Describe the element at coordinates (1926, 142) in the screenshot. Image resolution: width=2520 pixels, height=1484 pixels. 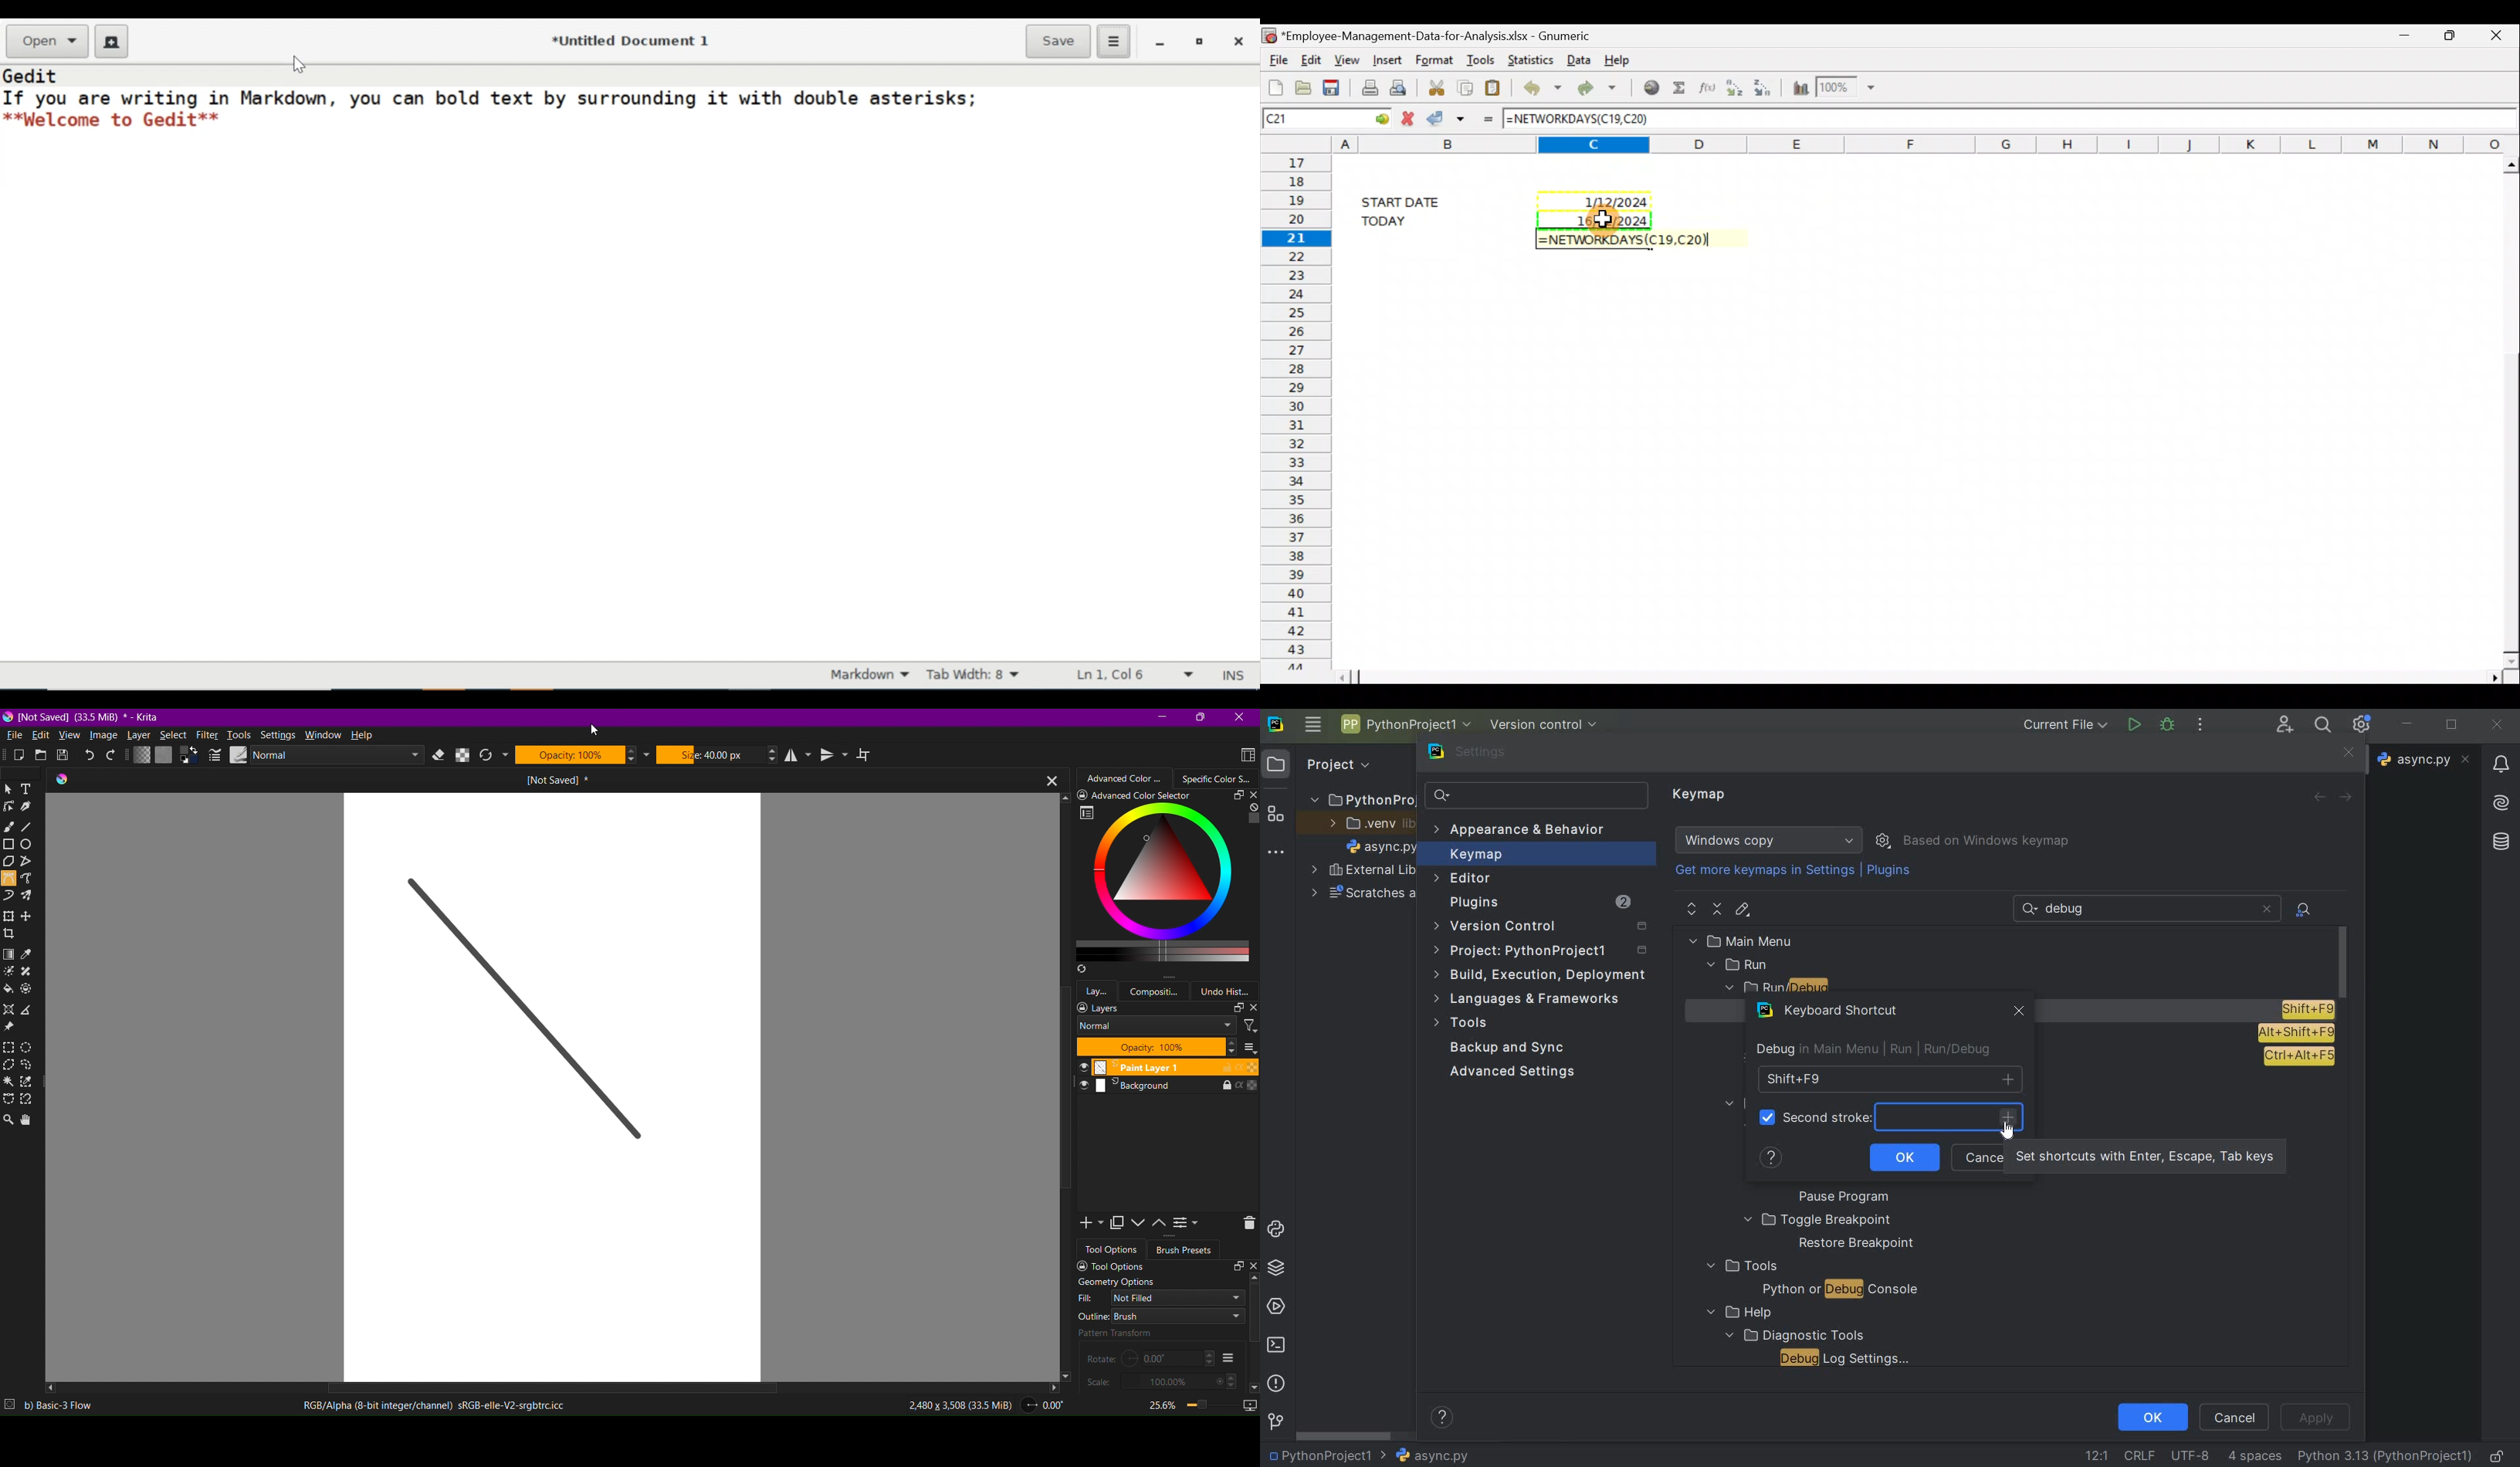
I see `Columns` at that location.